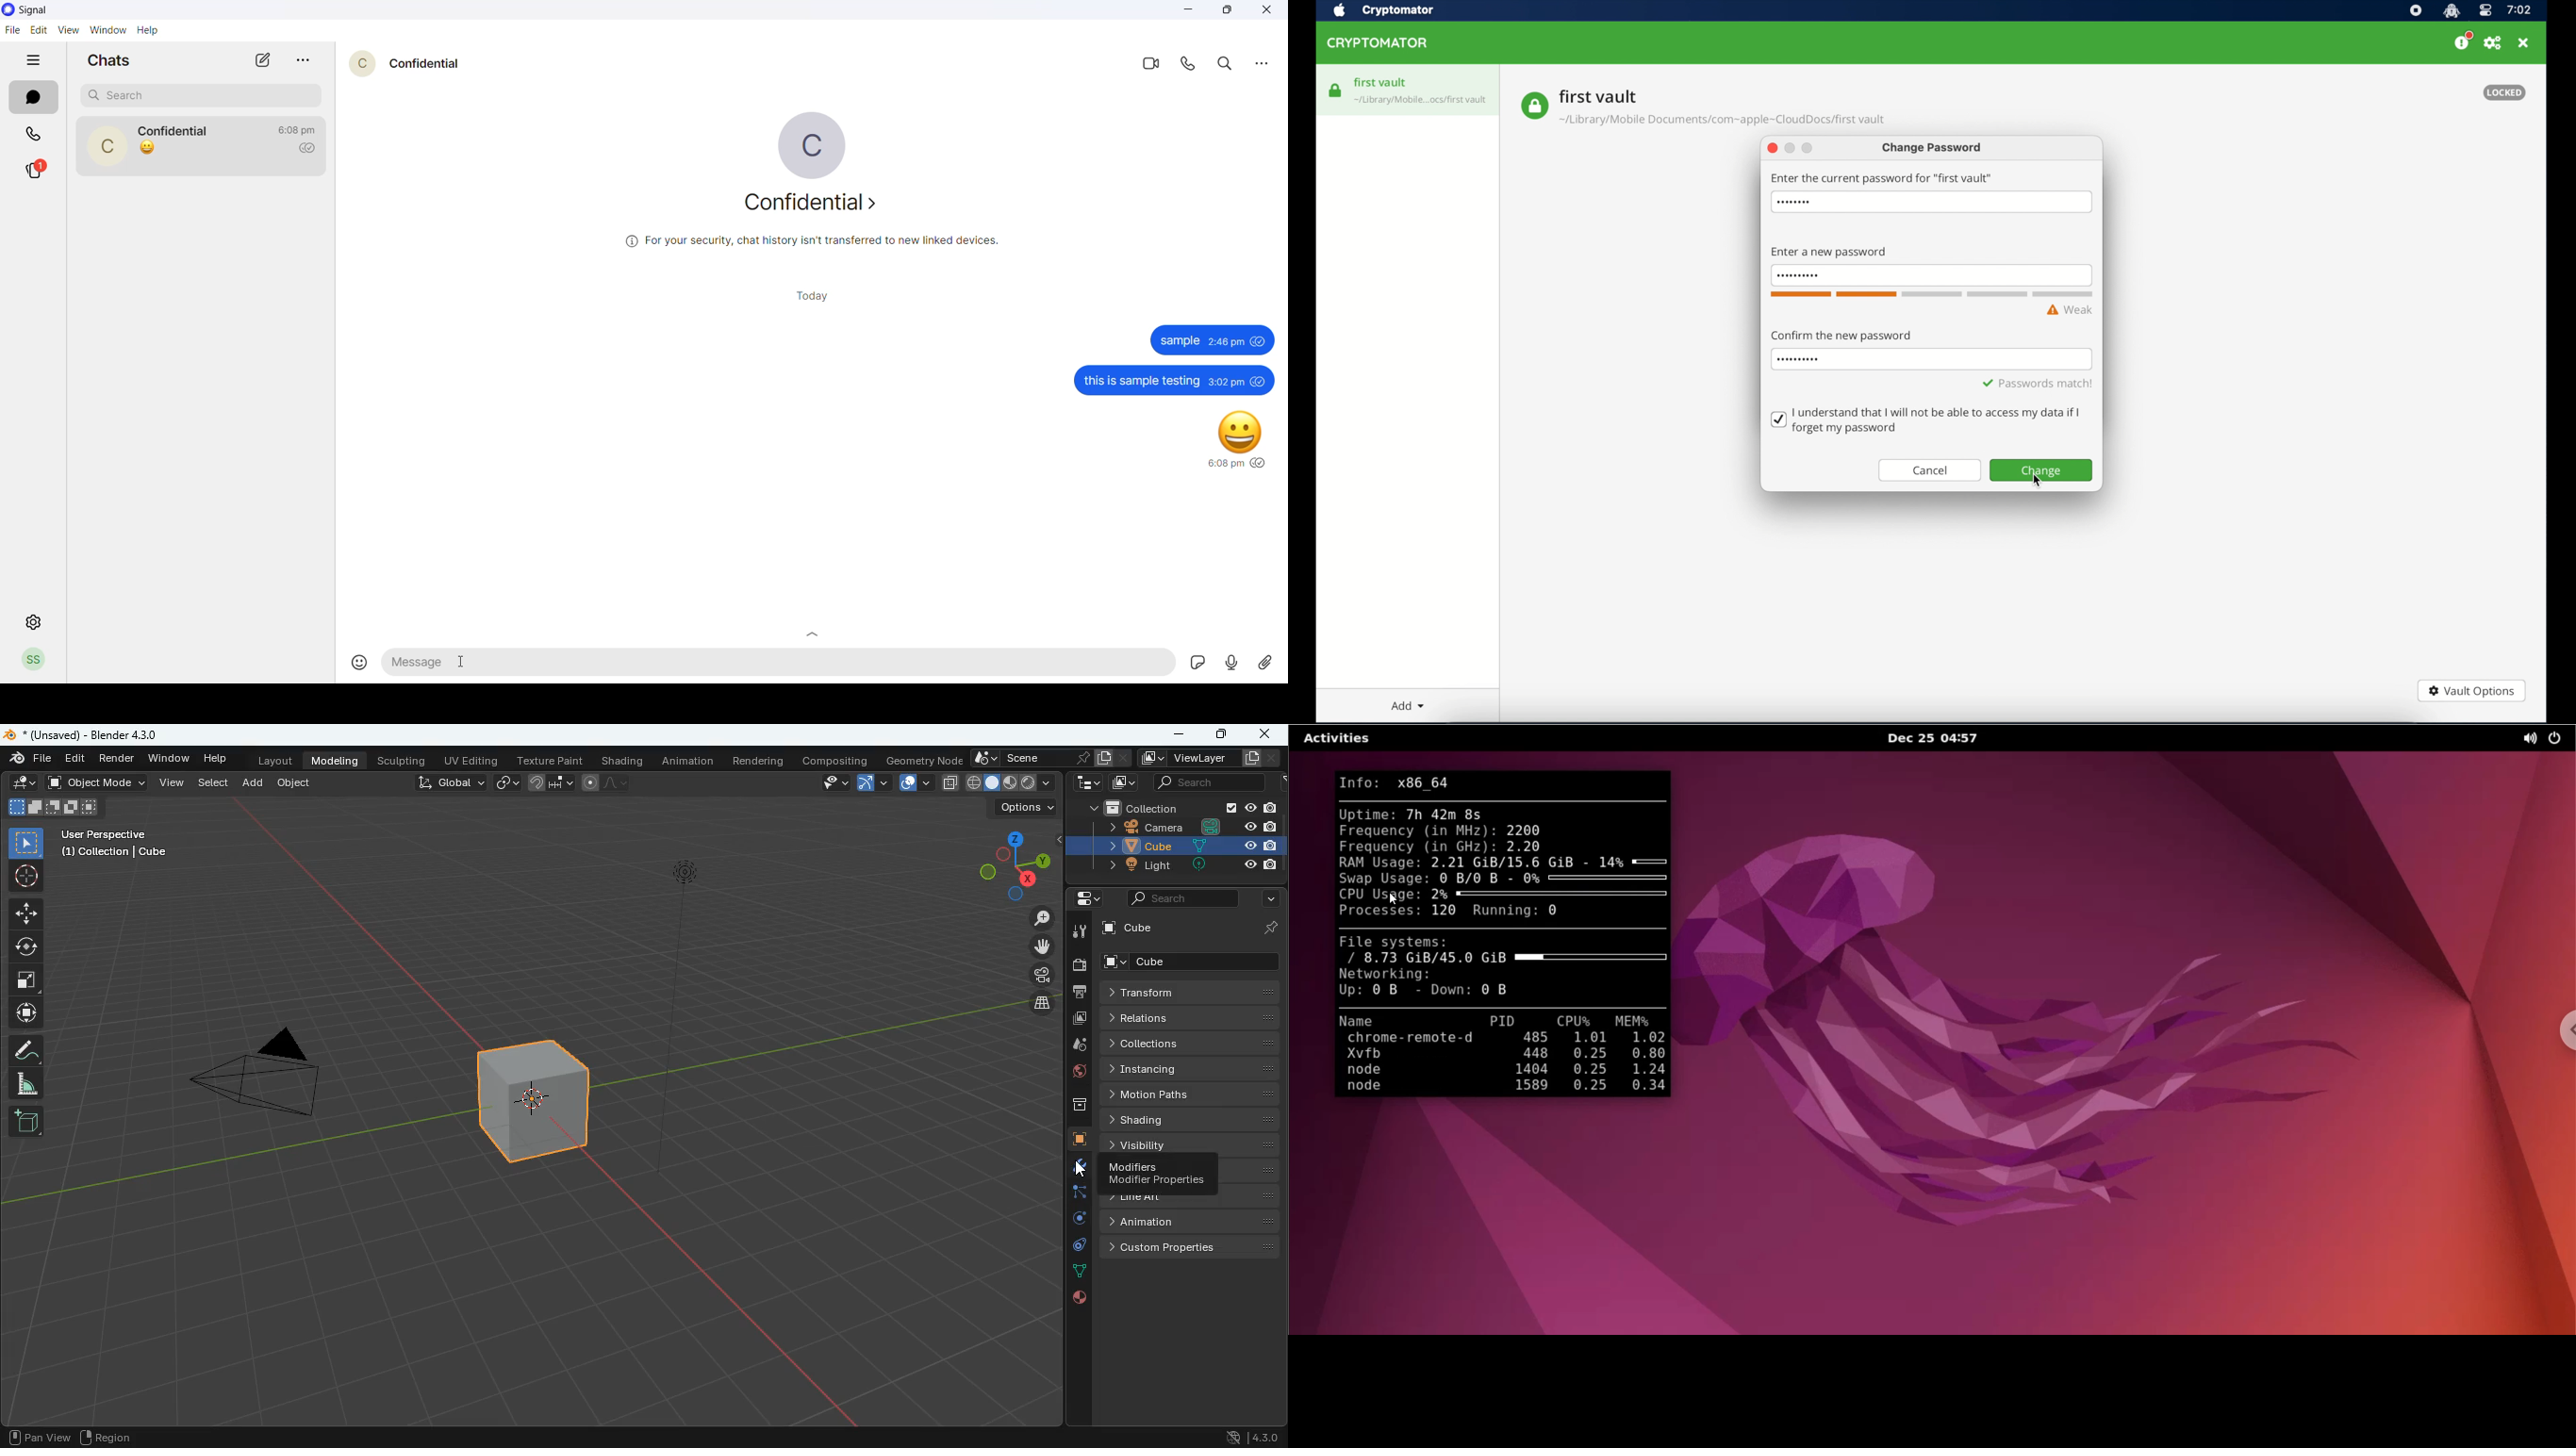 This screenshot has height=1456, width=2576. What do you see at coordinates (1794, 202) in the screenshot?
I see `hidden password` at bounding box center [1794, 202].